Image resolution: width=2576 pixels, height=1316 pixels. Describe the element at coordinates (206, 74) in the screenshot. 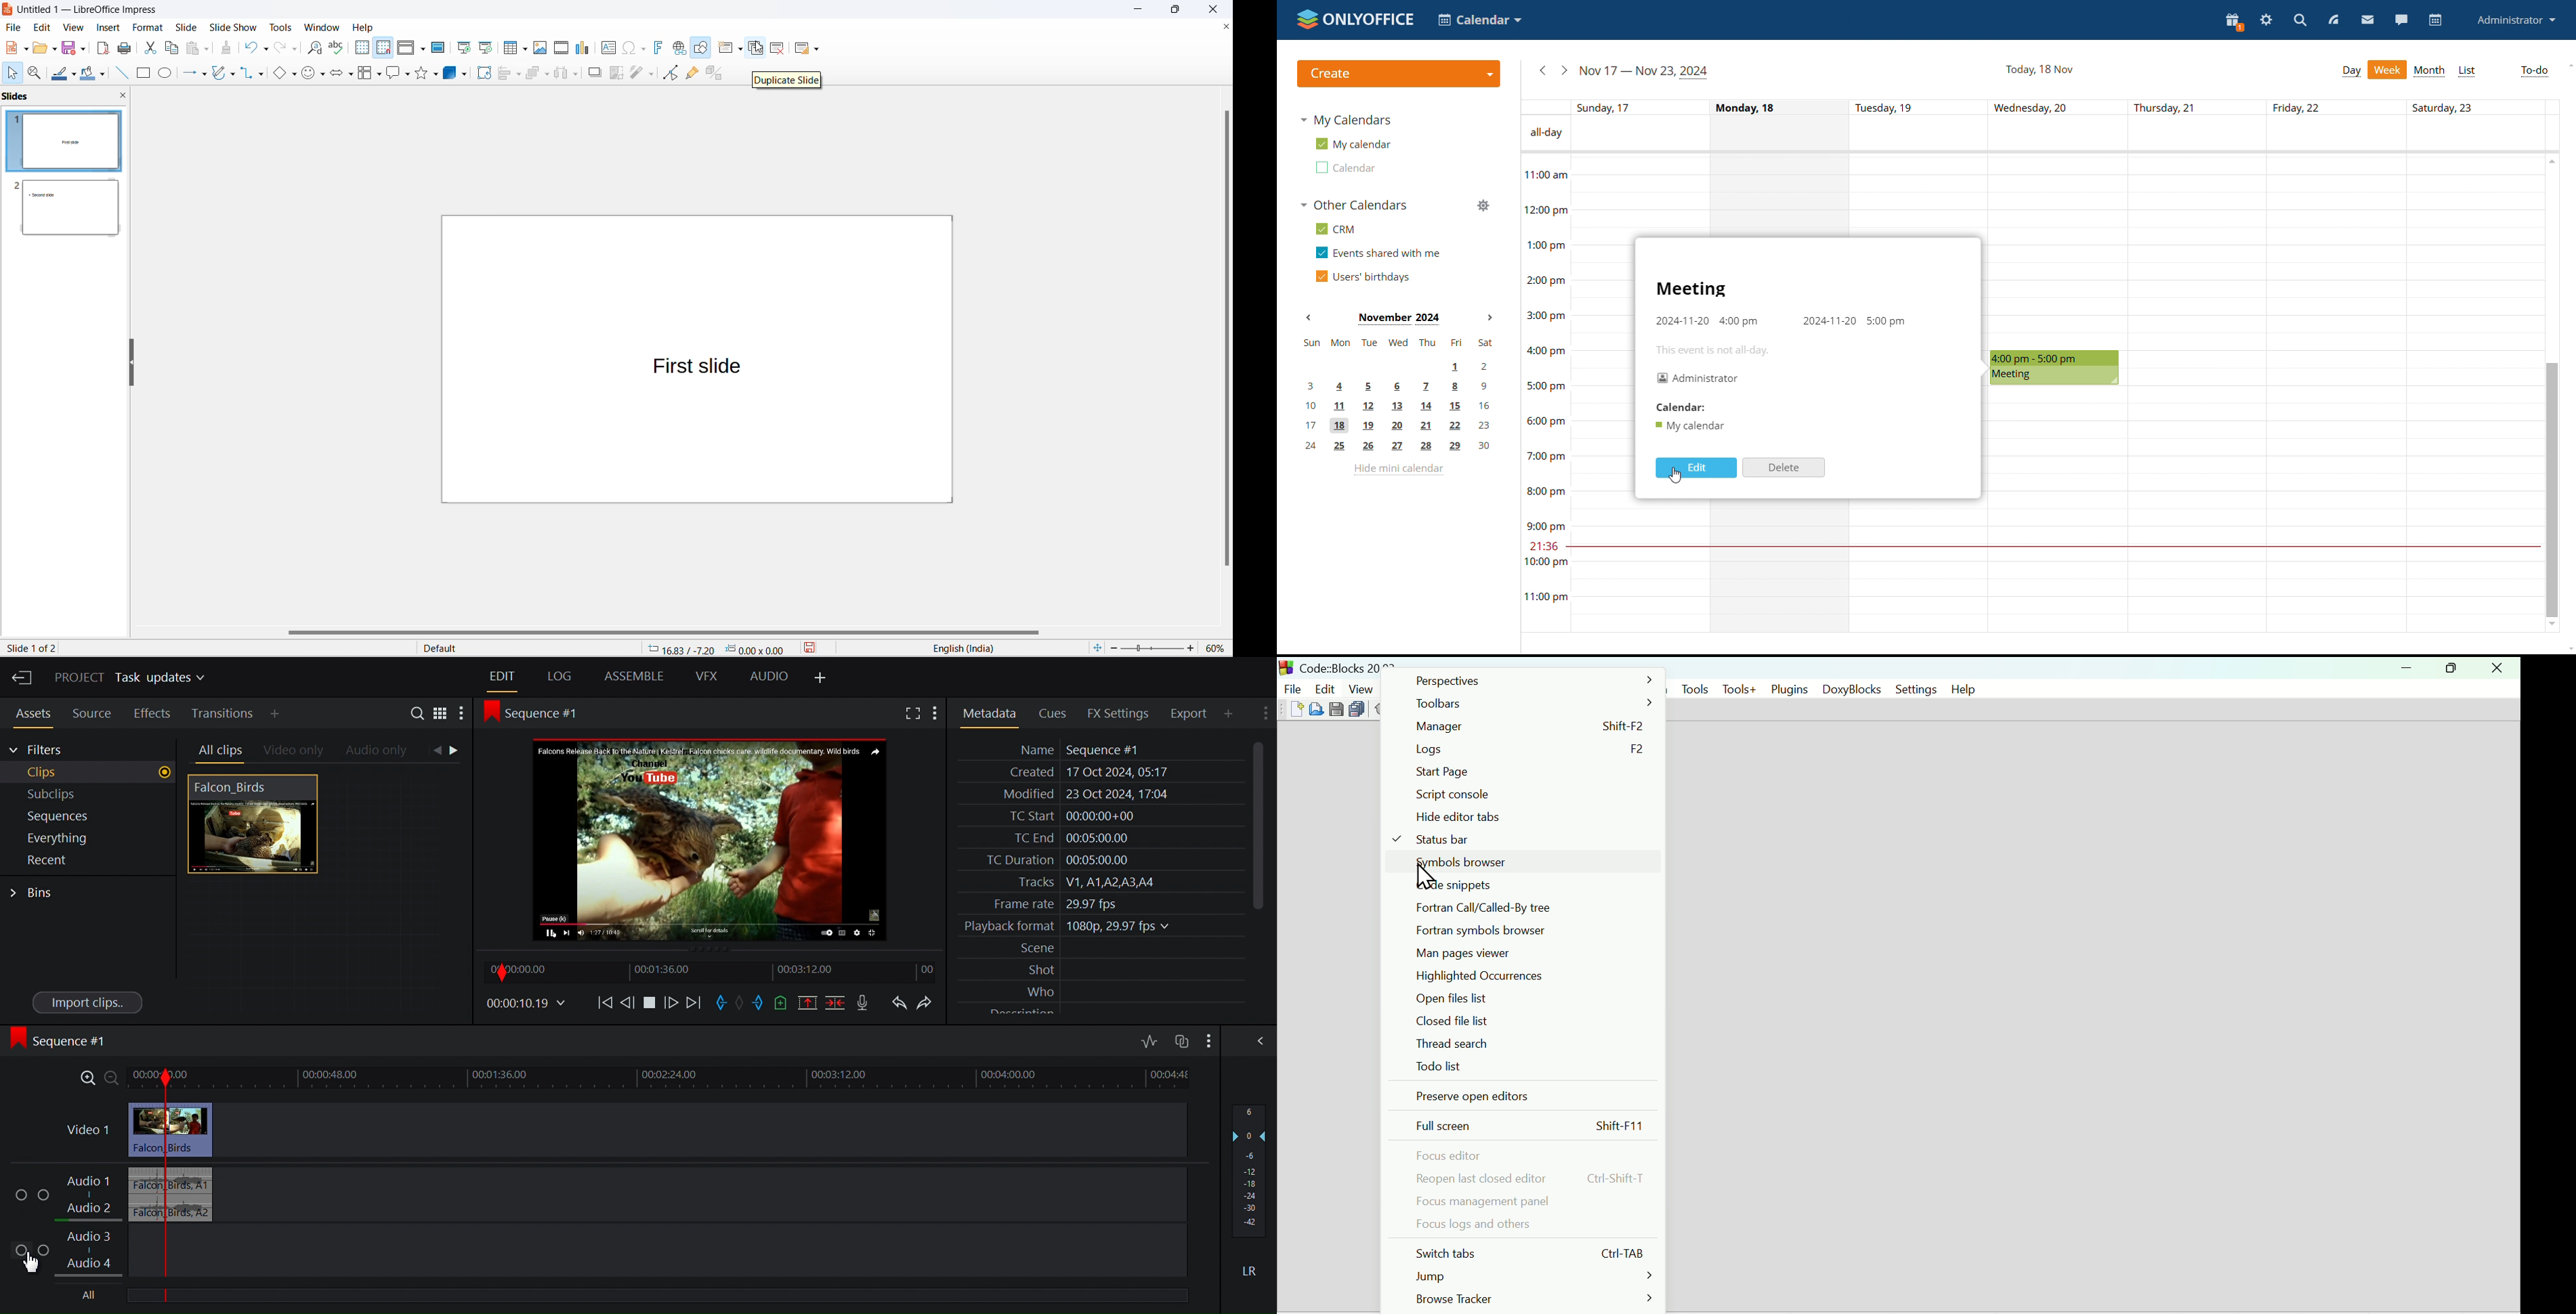

I see `line options` at that location.